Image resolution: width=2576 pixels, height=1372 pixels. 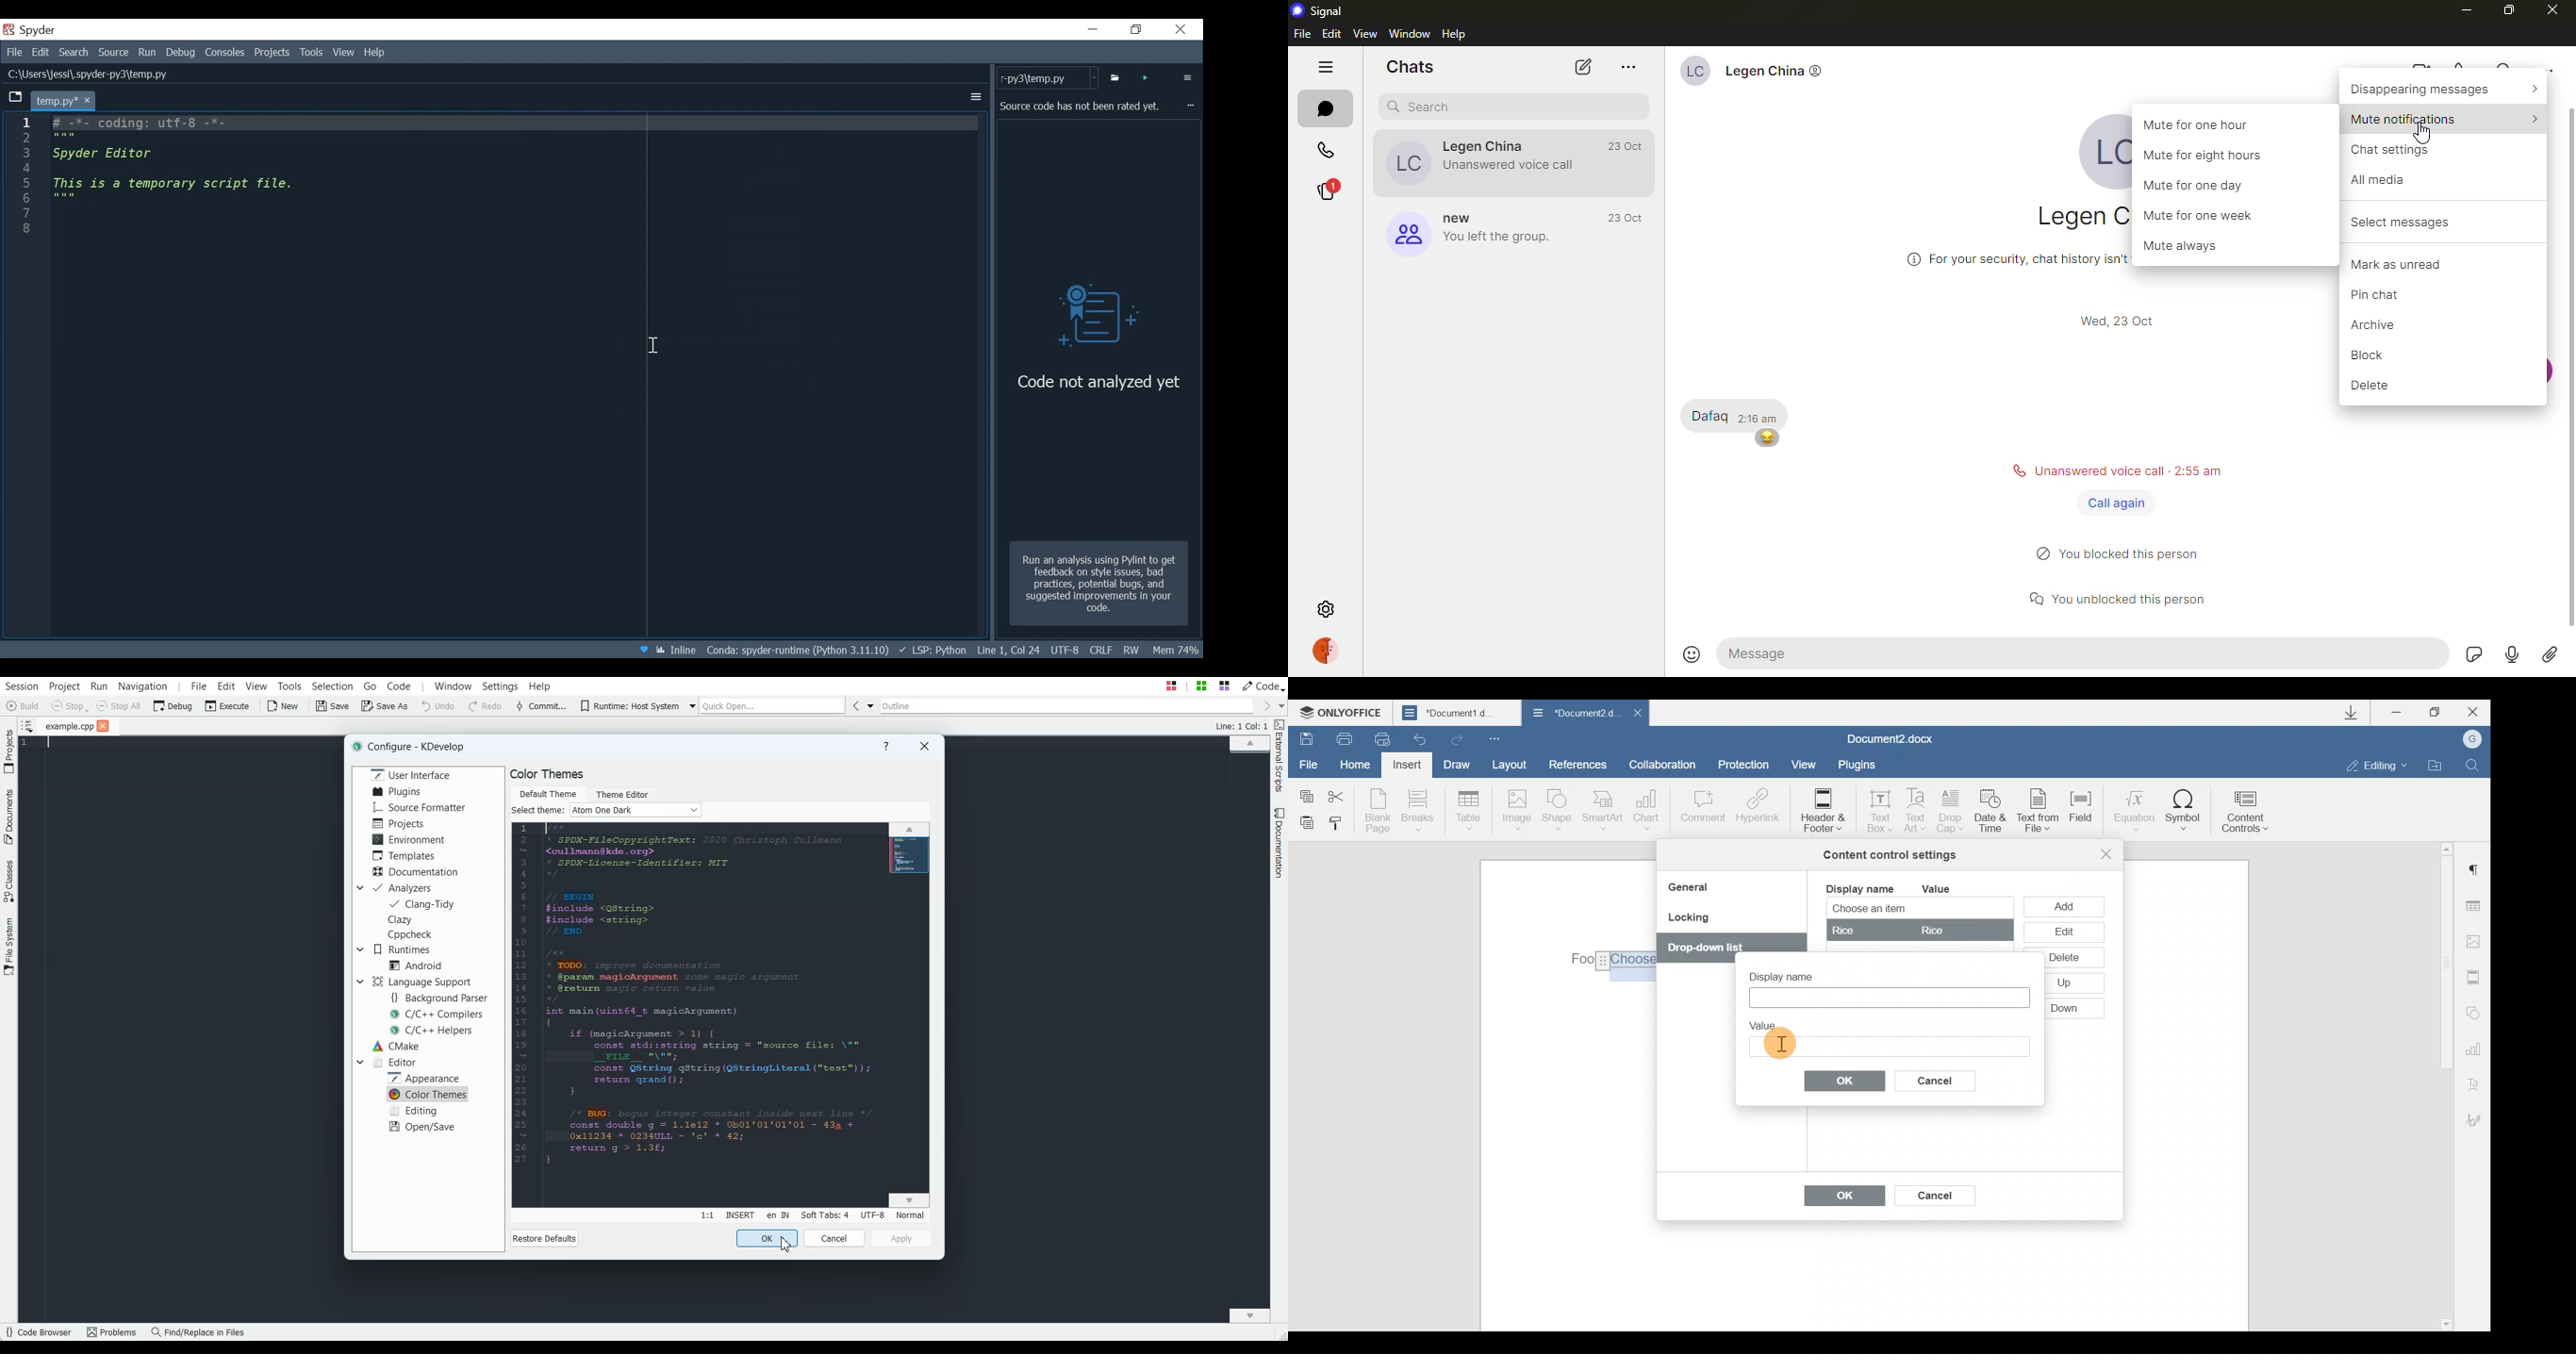 I want to click on Text Art settings, so click(x=2478, y=1082).